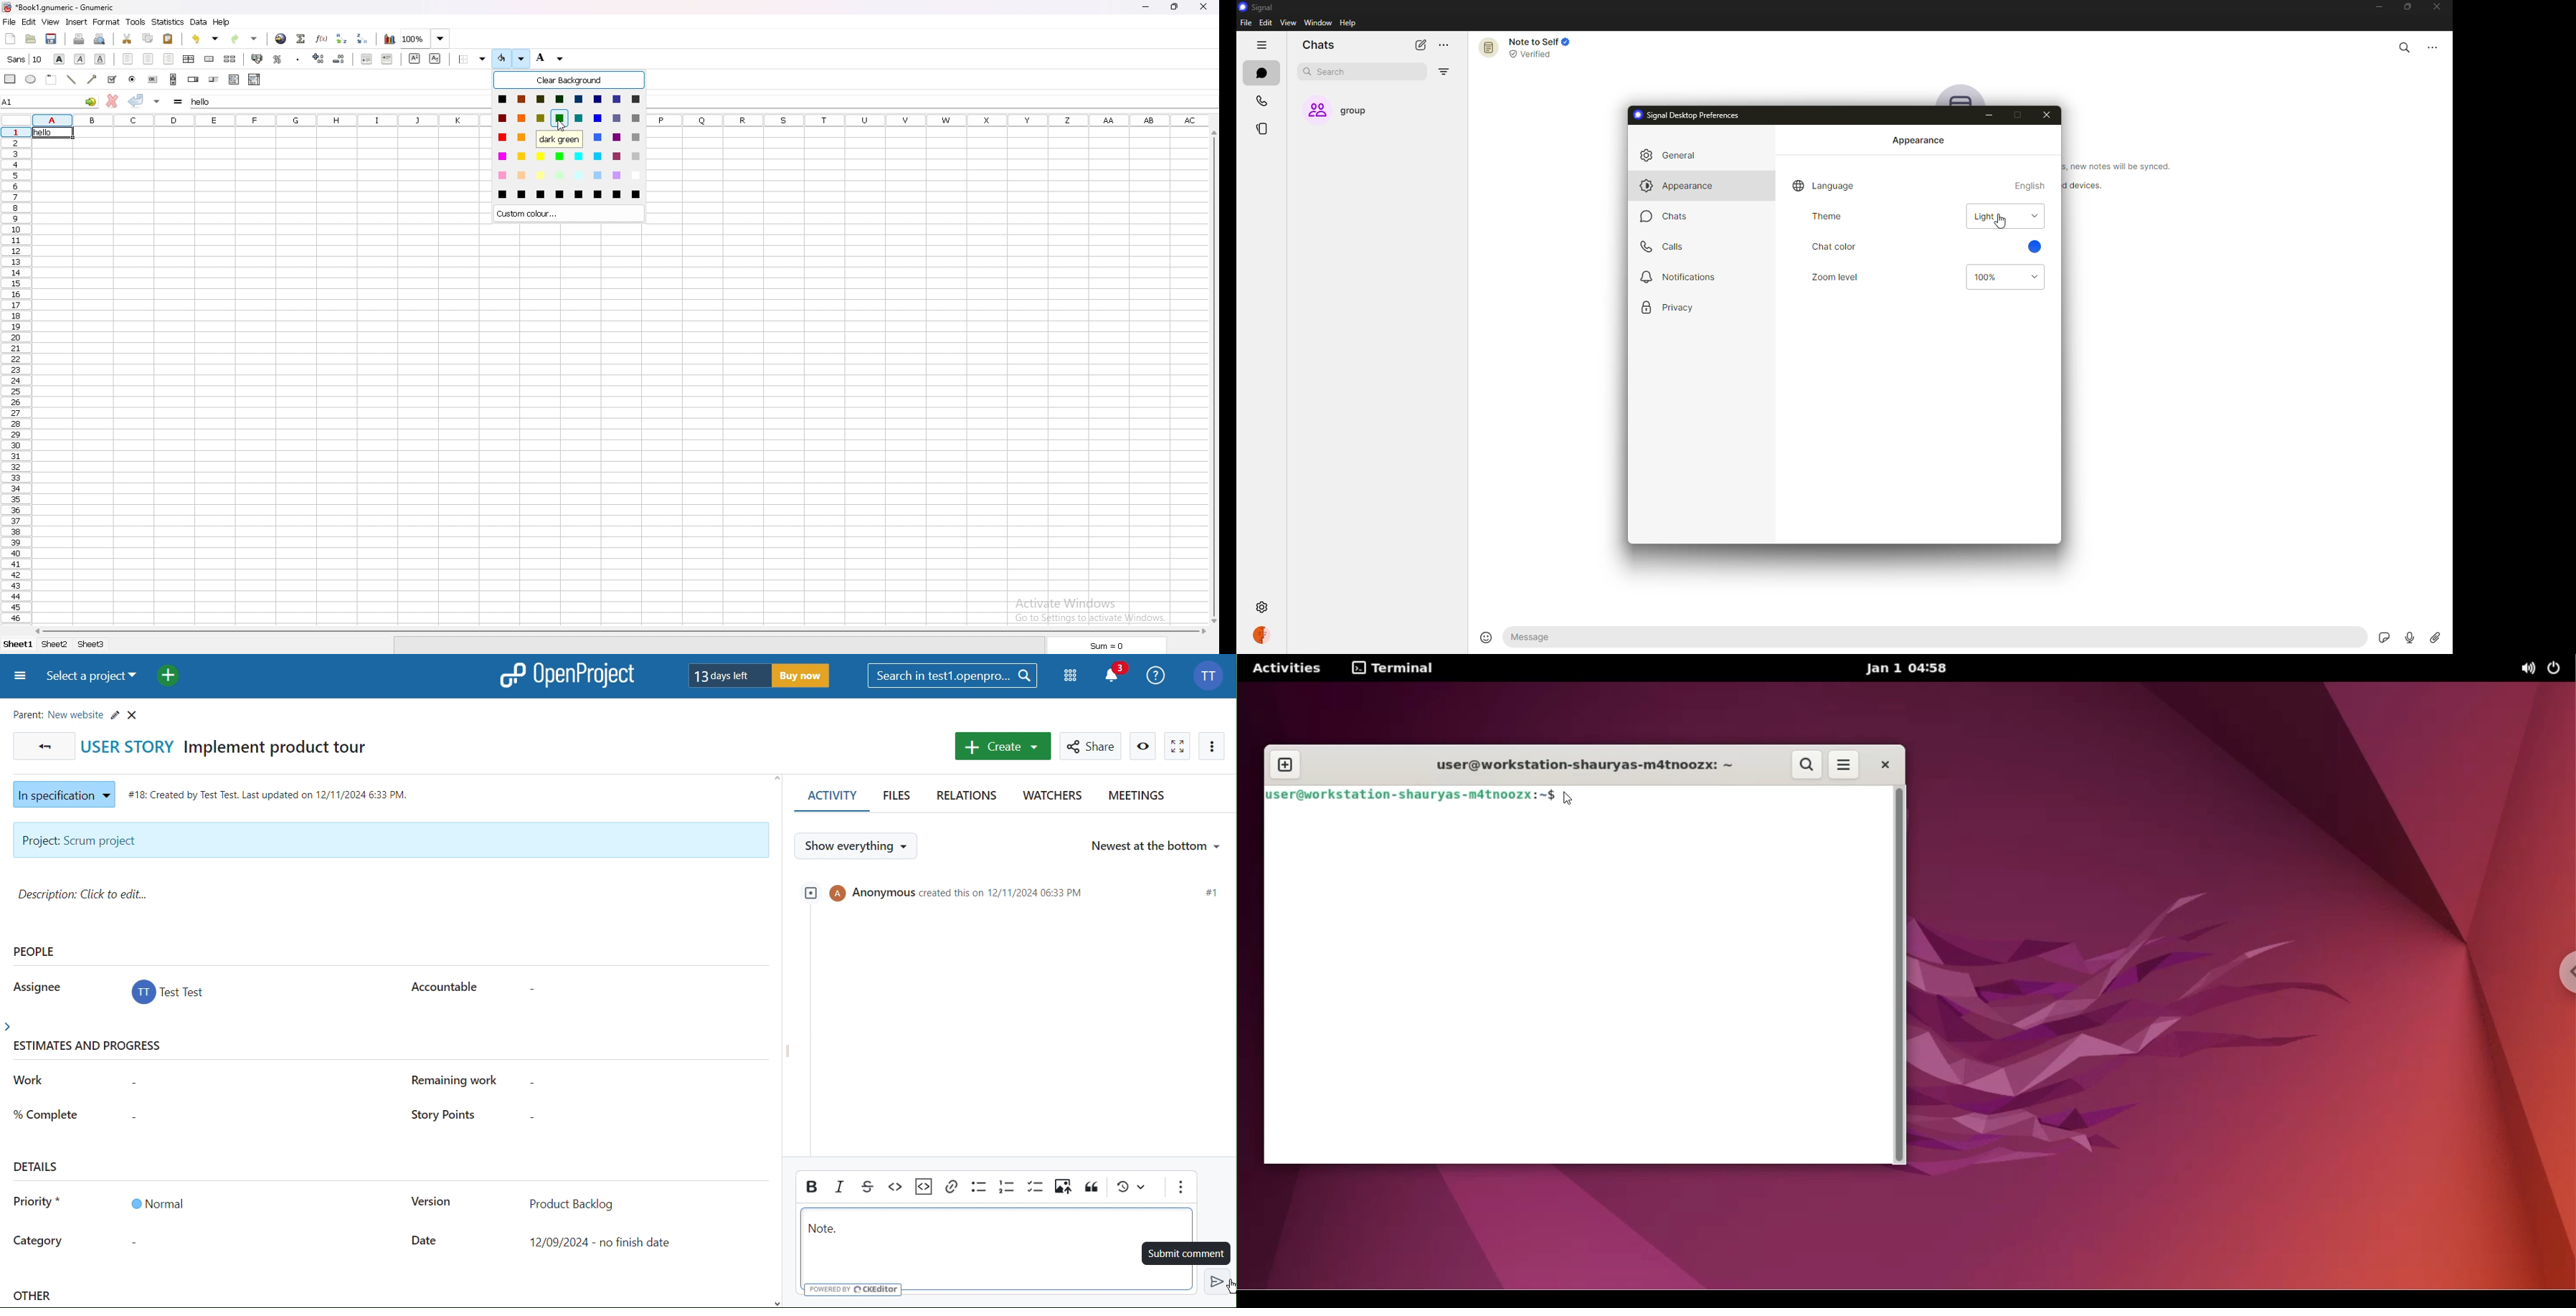 This screenshot has width=2576, height=1316. I want to click on font, so click(25, 58).